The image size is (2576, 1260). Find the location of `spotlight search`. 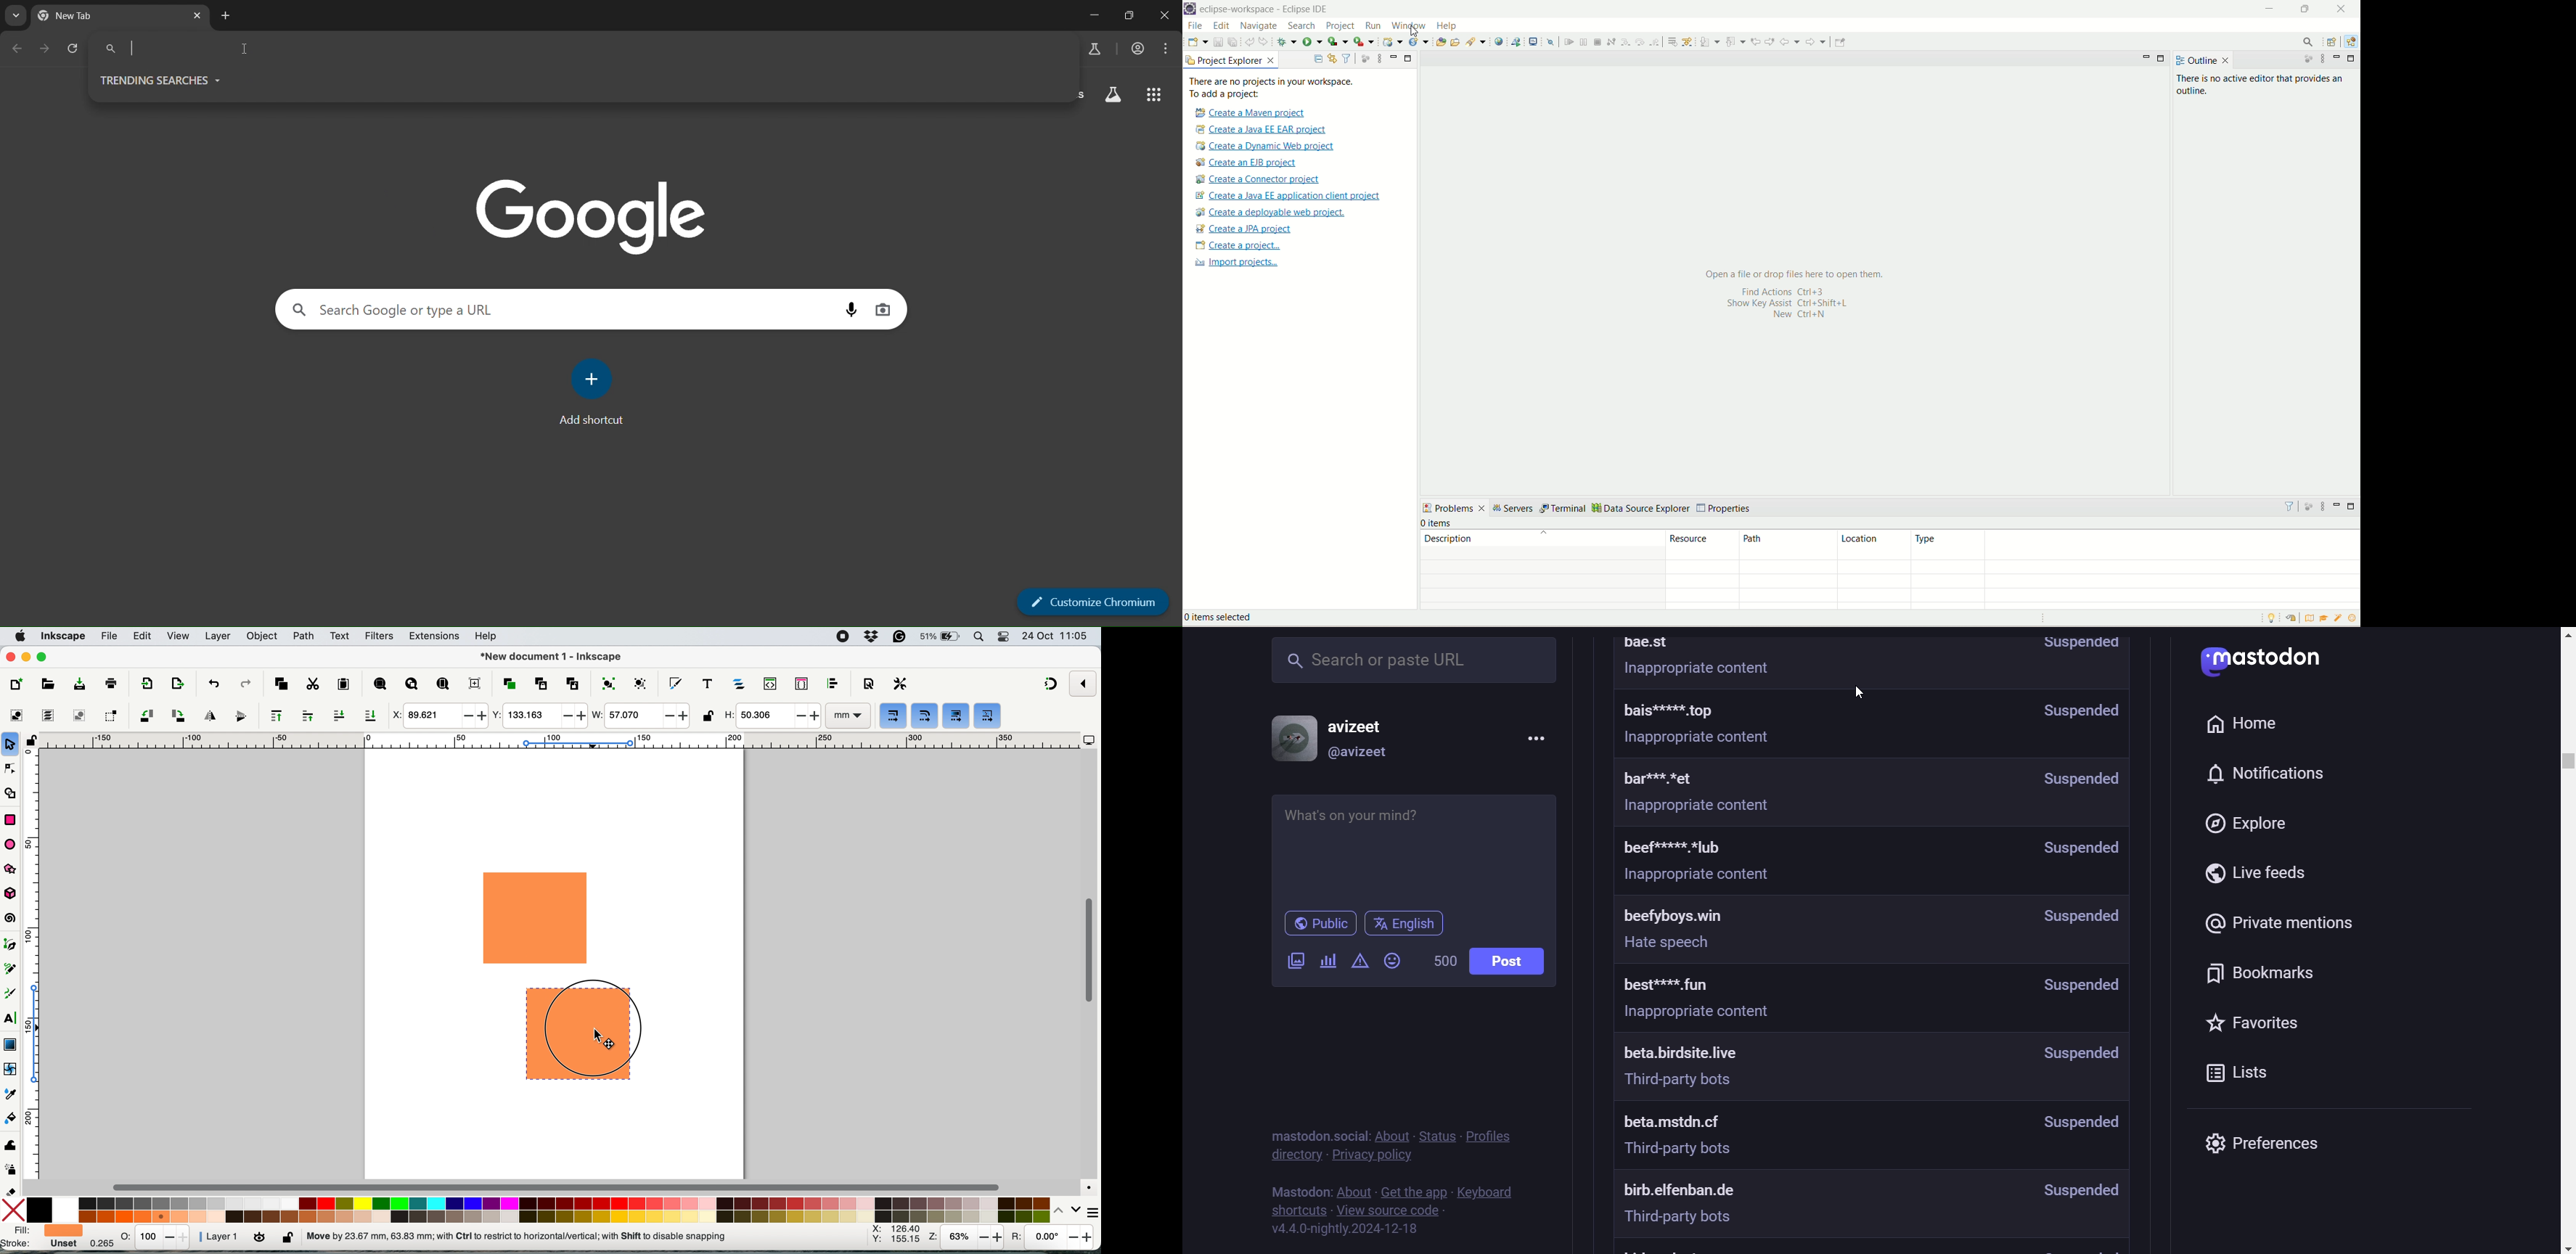

spotlight search is located at coordinates (980, 638).